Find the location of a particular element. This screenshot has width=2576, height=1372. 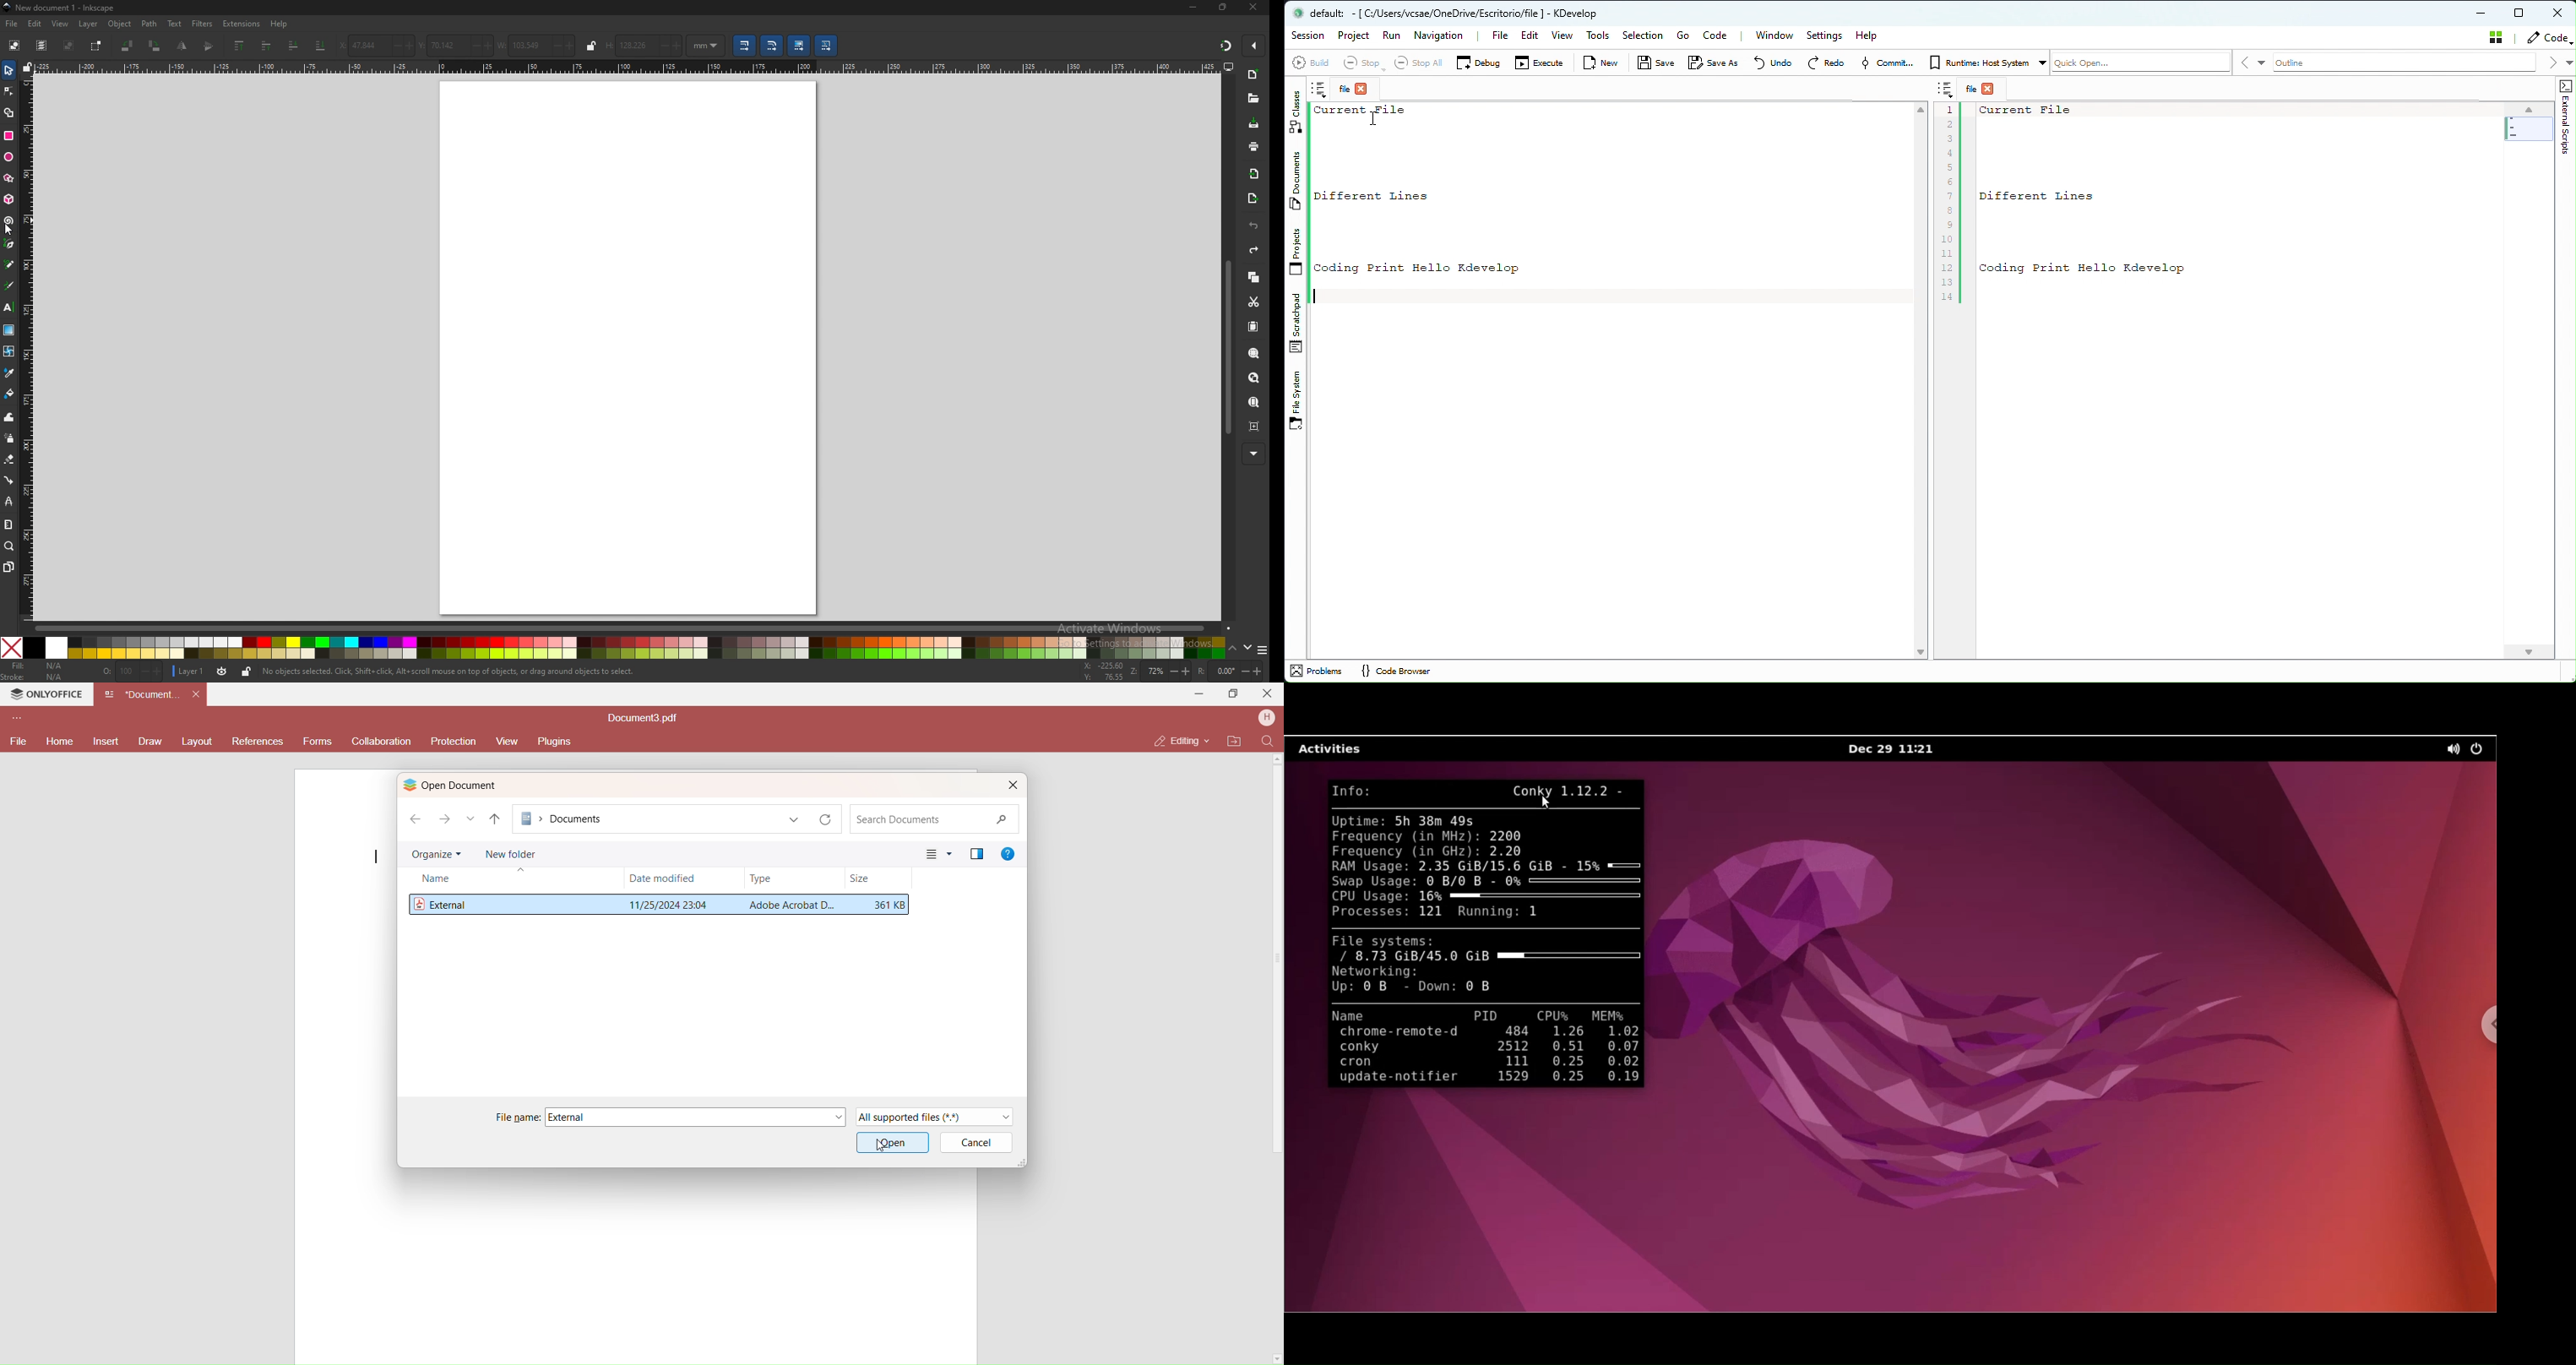

raise selection one step is located at coordinates (268, 46).